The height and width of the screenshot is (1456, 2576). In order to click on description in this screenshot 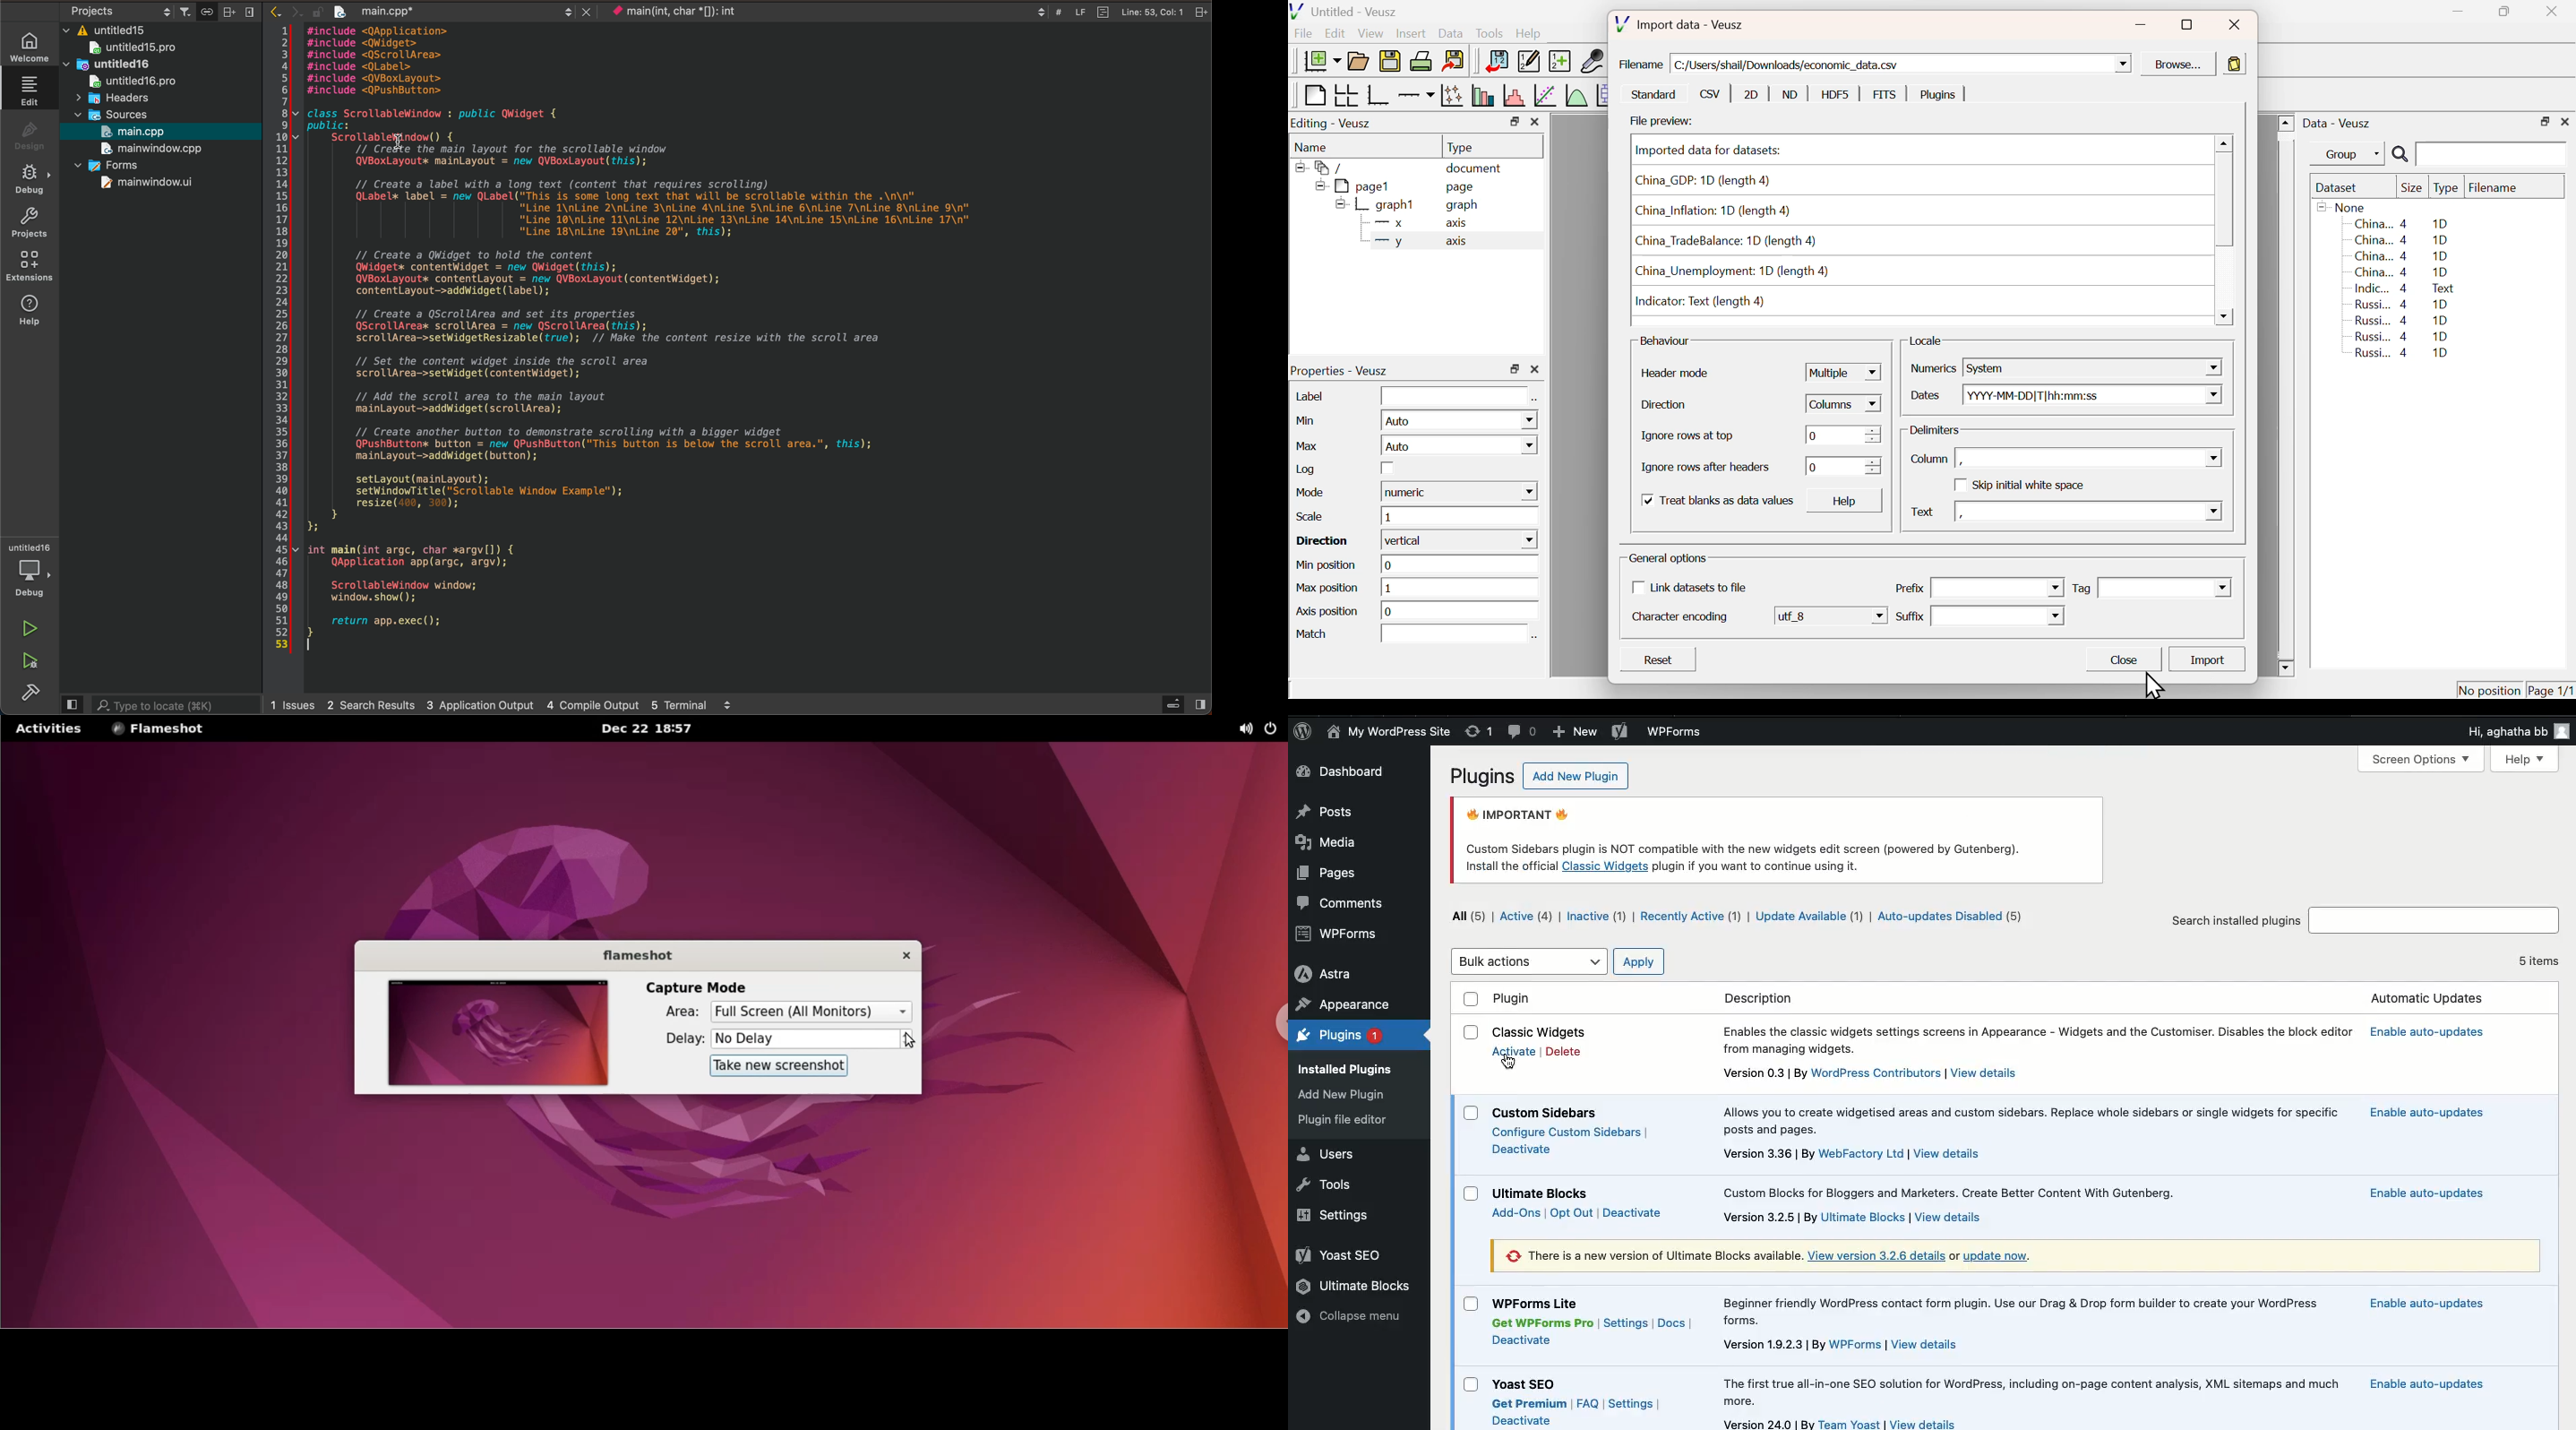, I will do `click(1961, 1191)`.